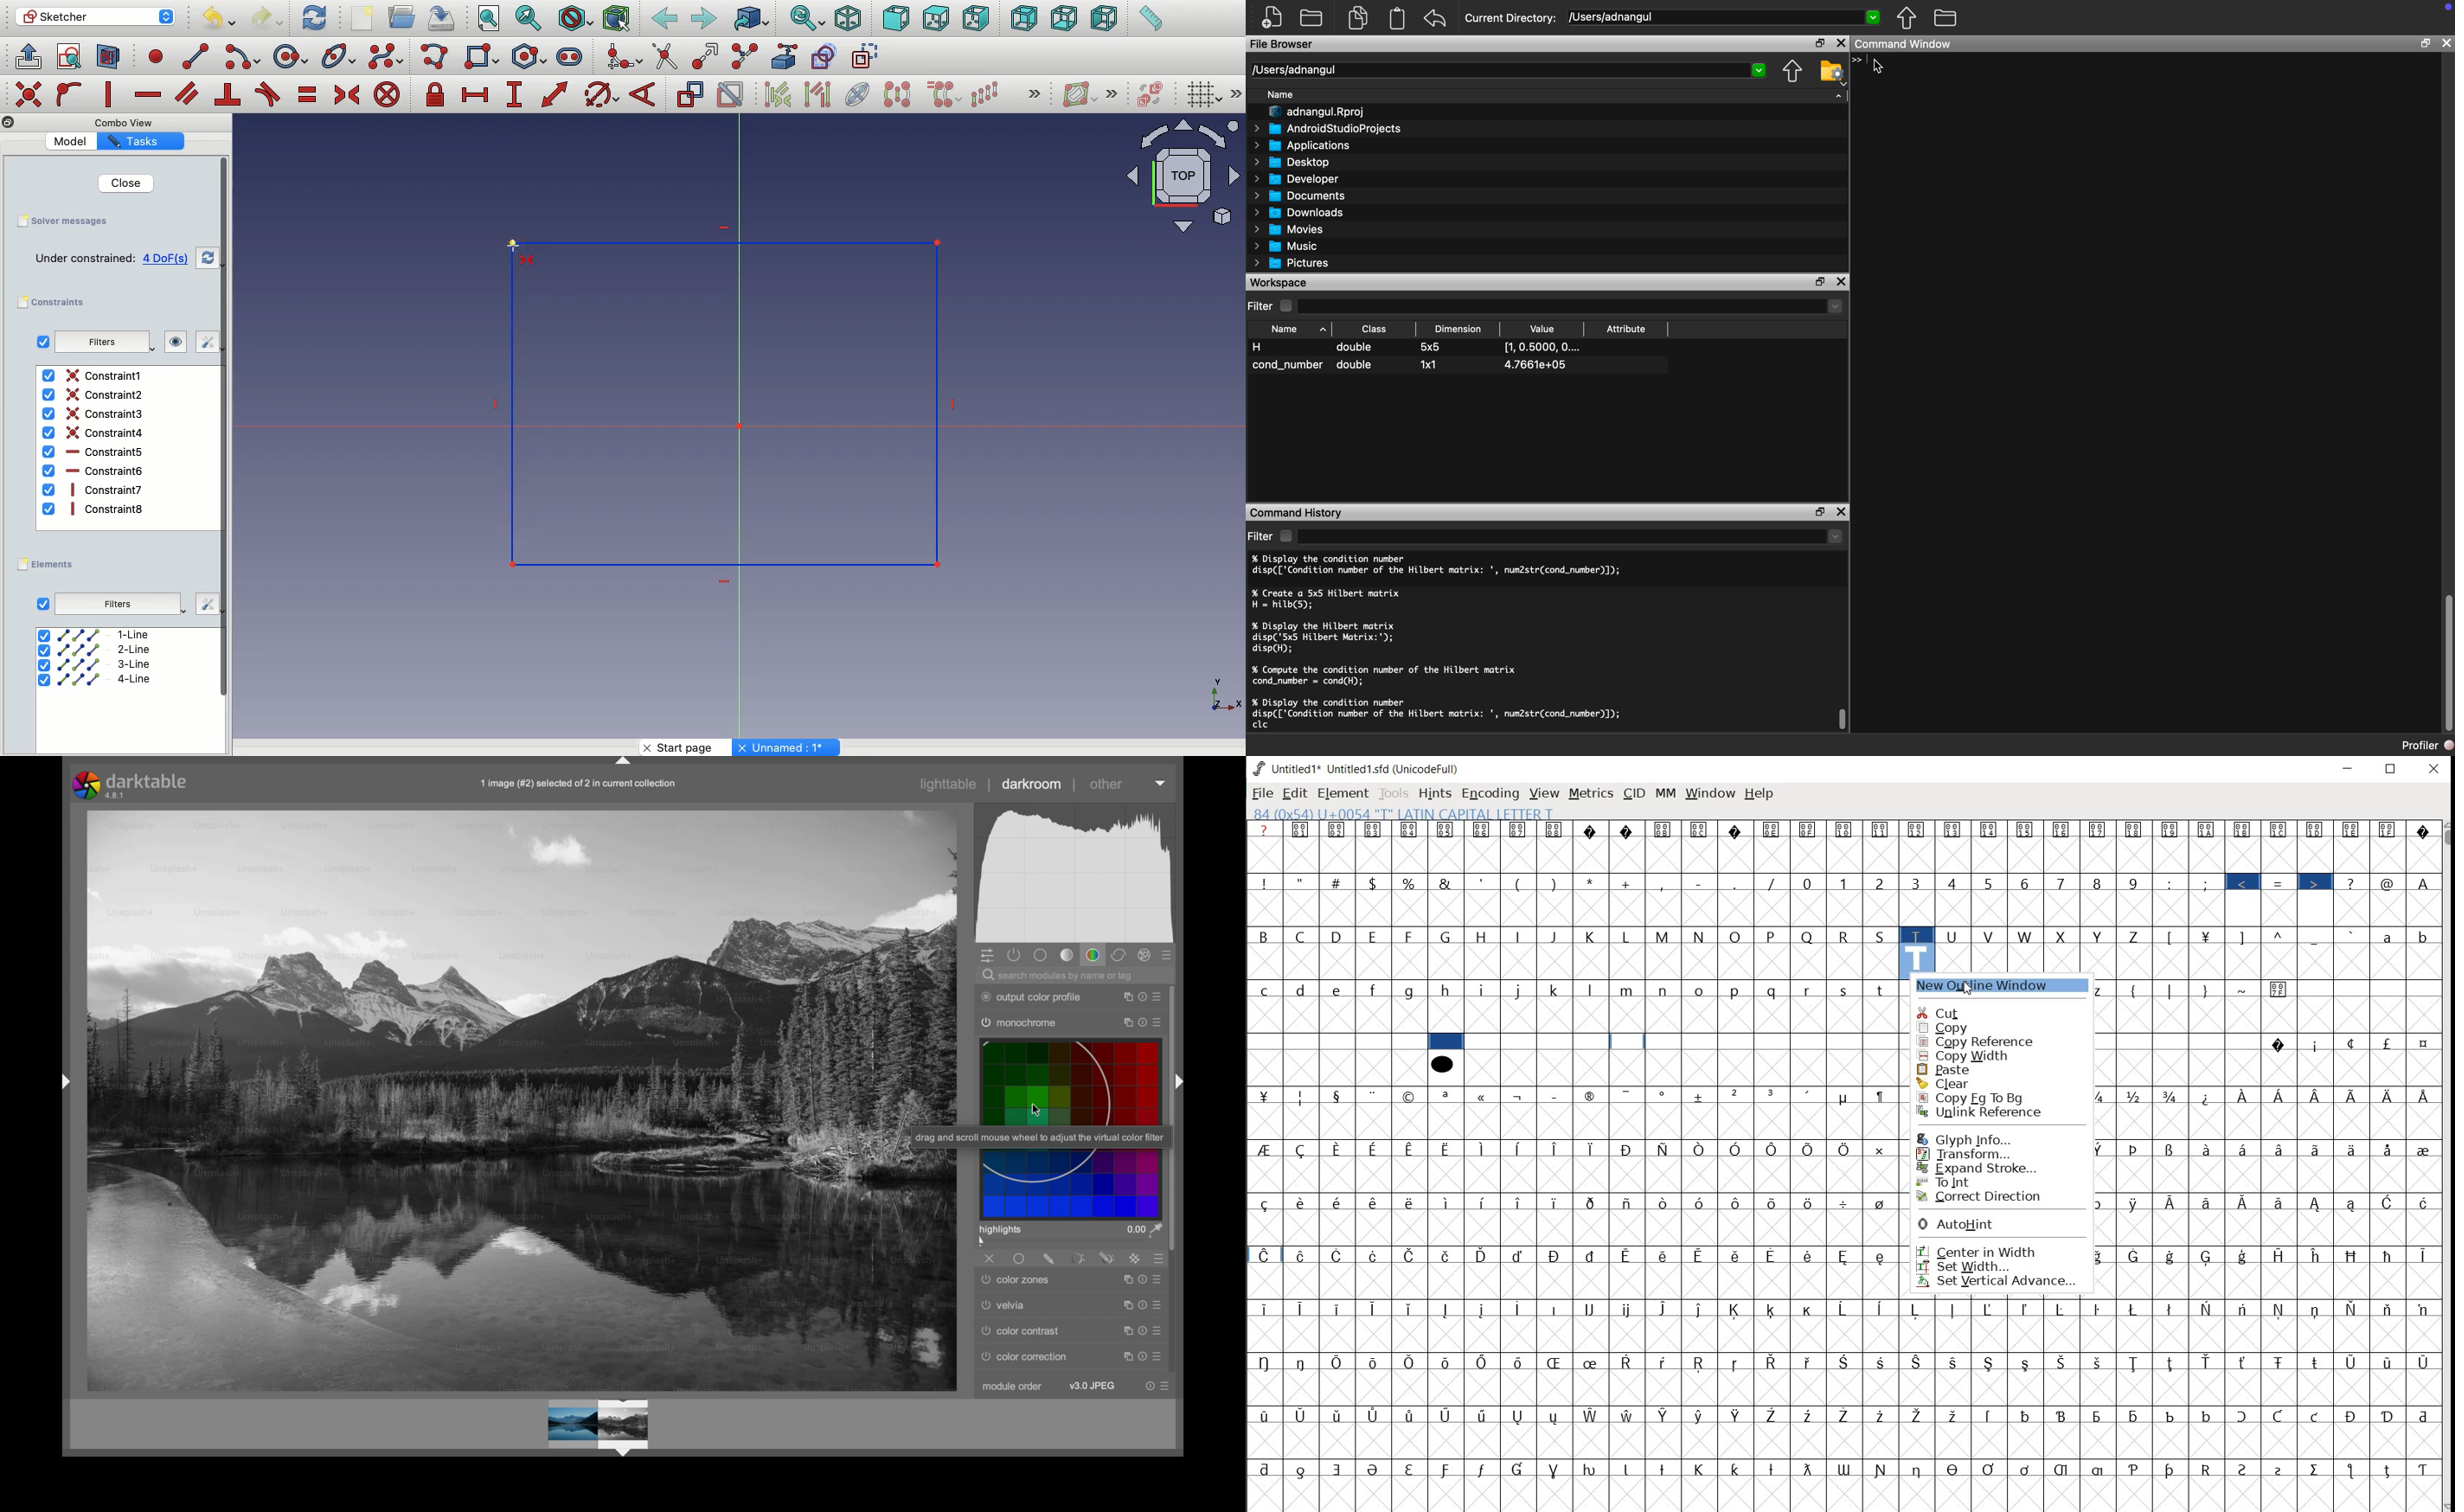 The image size is (2464, 1512). I want to click on Symbol, so click(2209, 1363).